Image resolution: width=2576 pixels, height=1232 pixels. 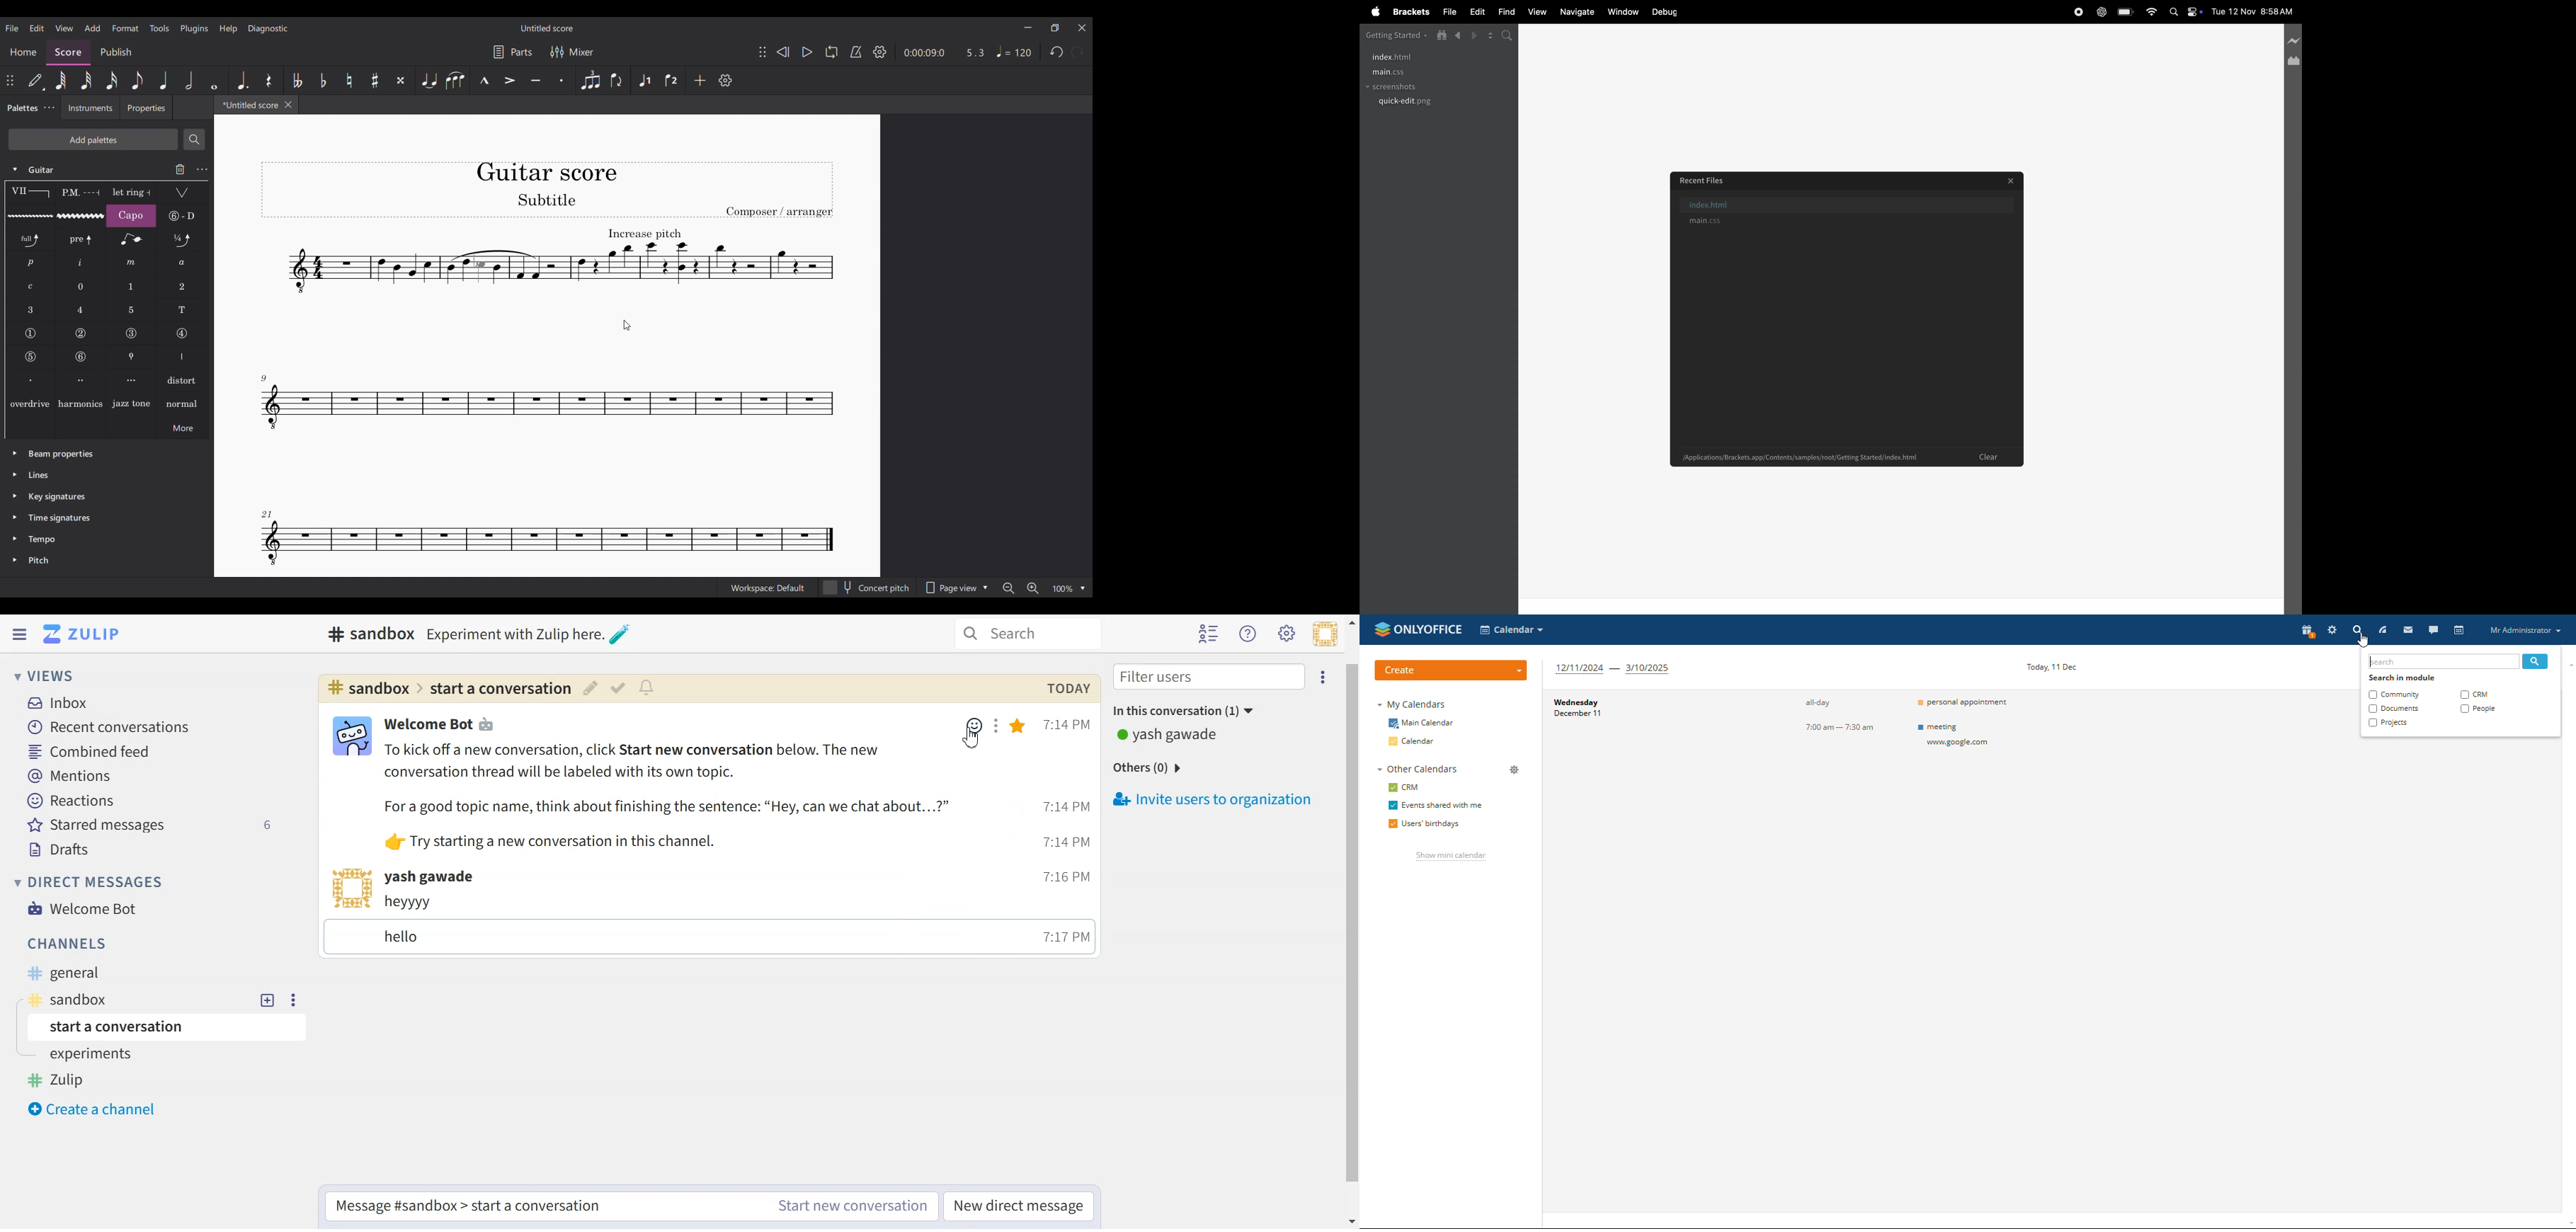 What do you see at coordinates (351, 888) in the screenshot?
I see `View user card` at bounding box center [351, 888].